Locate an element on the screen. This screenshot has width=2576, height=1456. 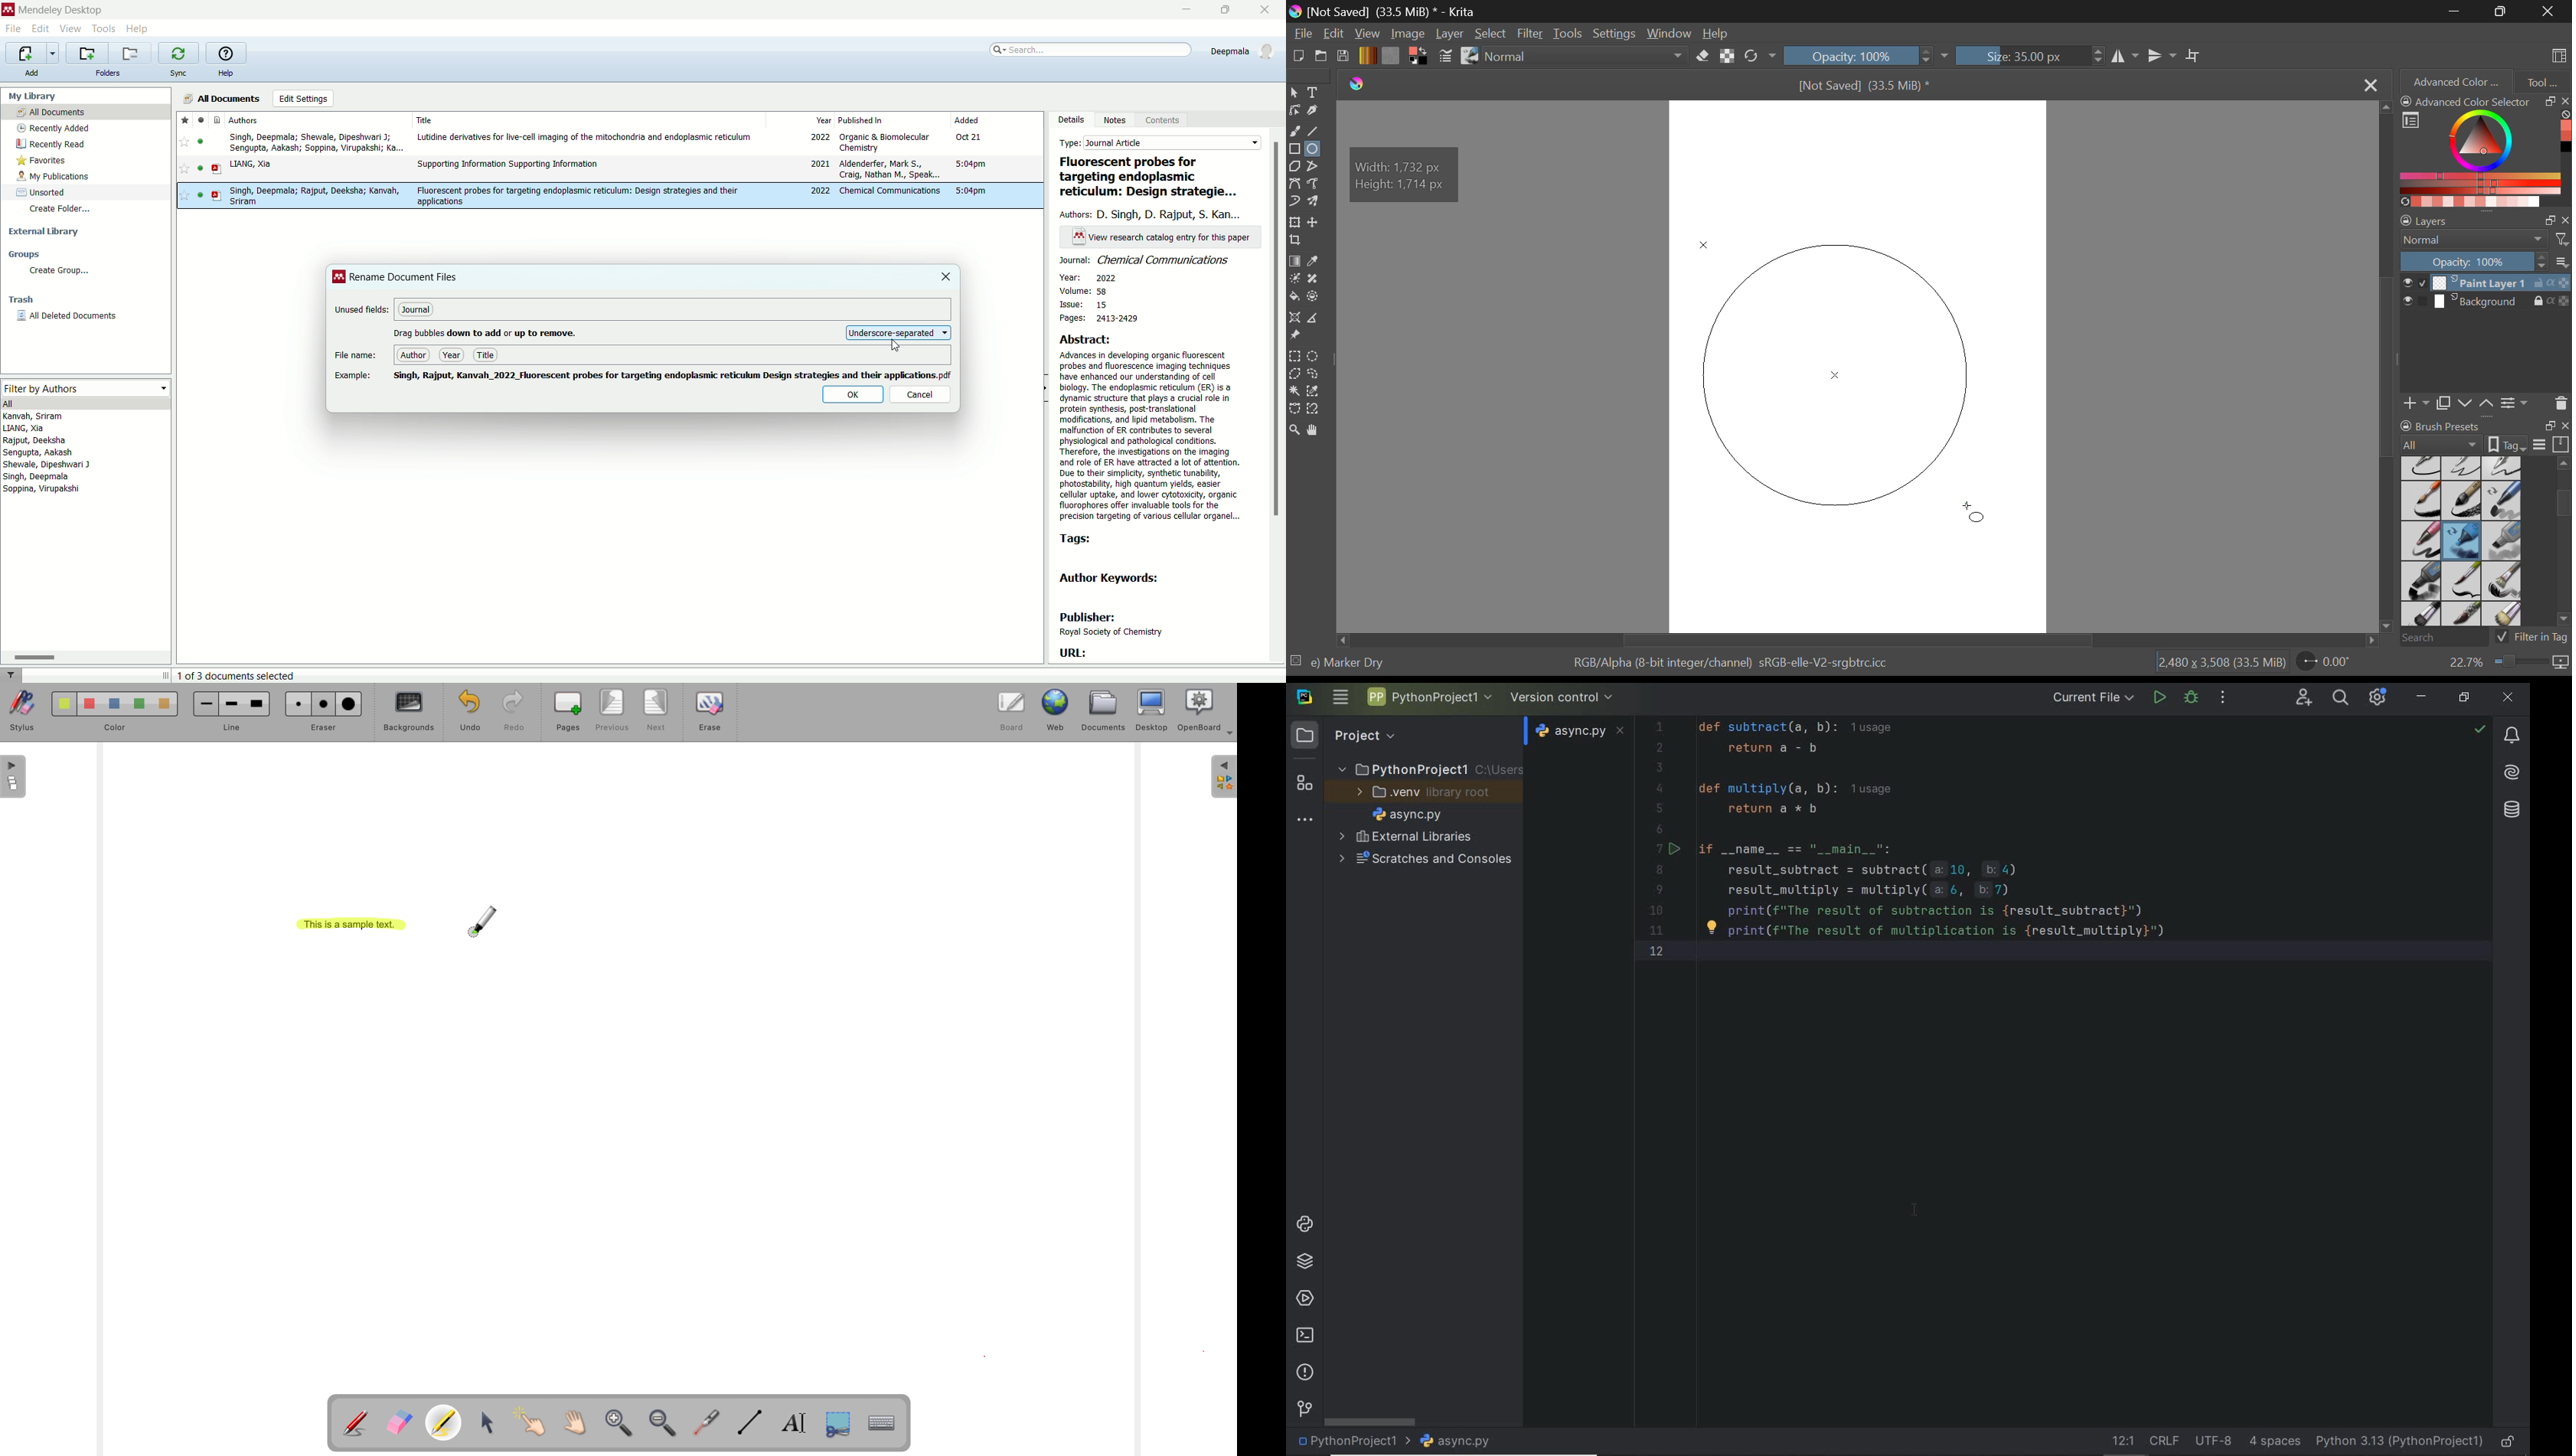
URL is located at coordinates (1072, 653).